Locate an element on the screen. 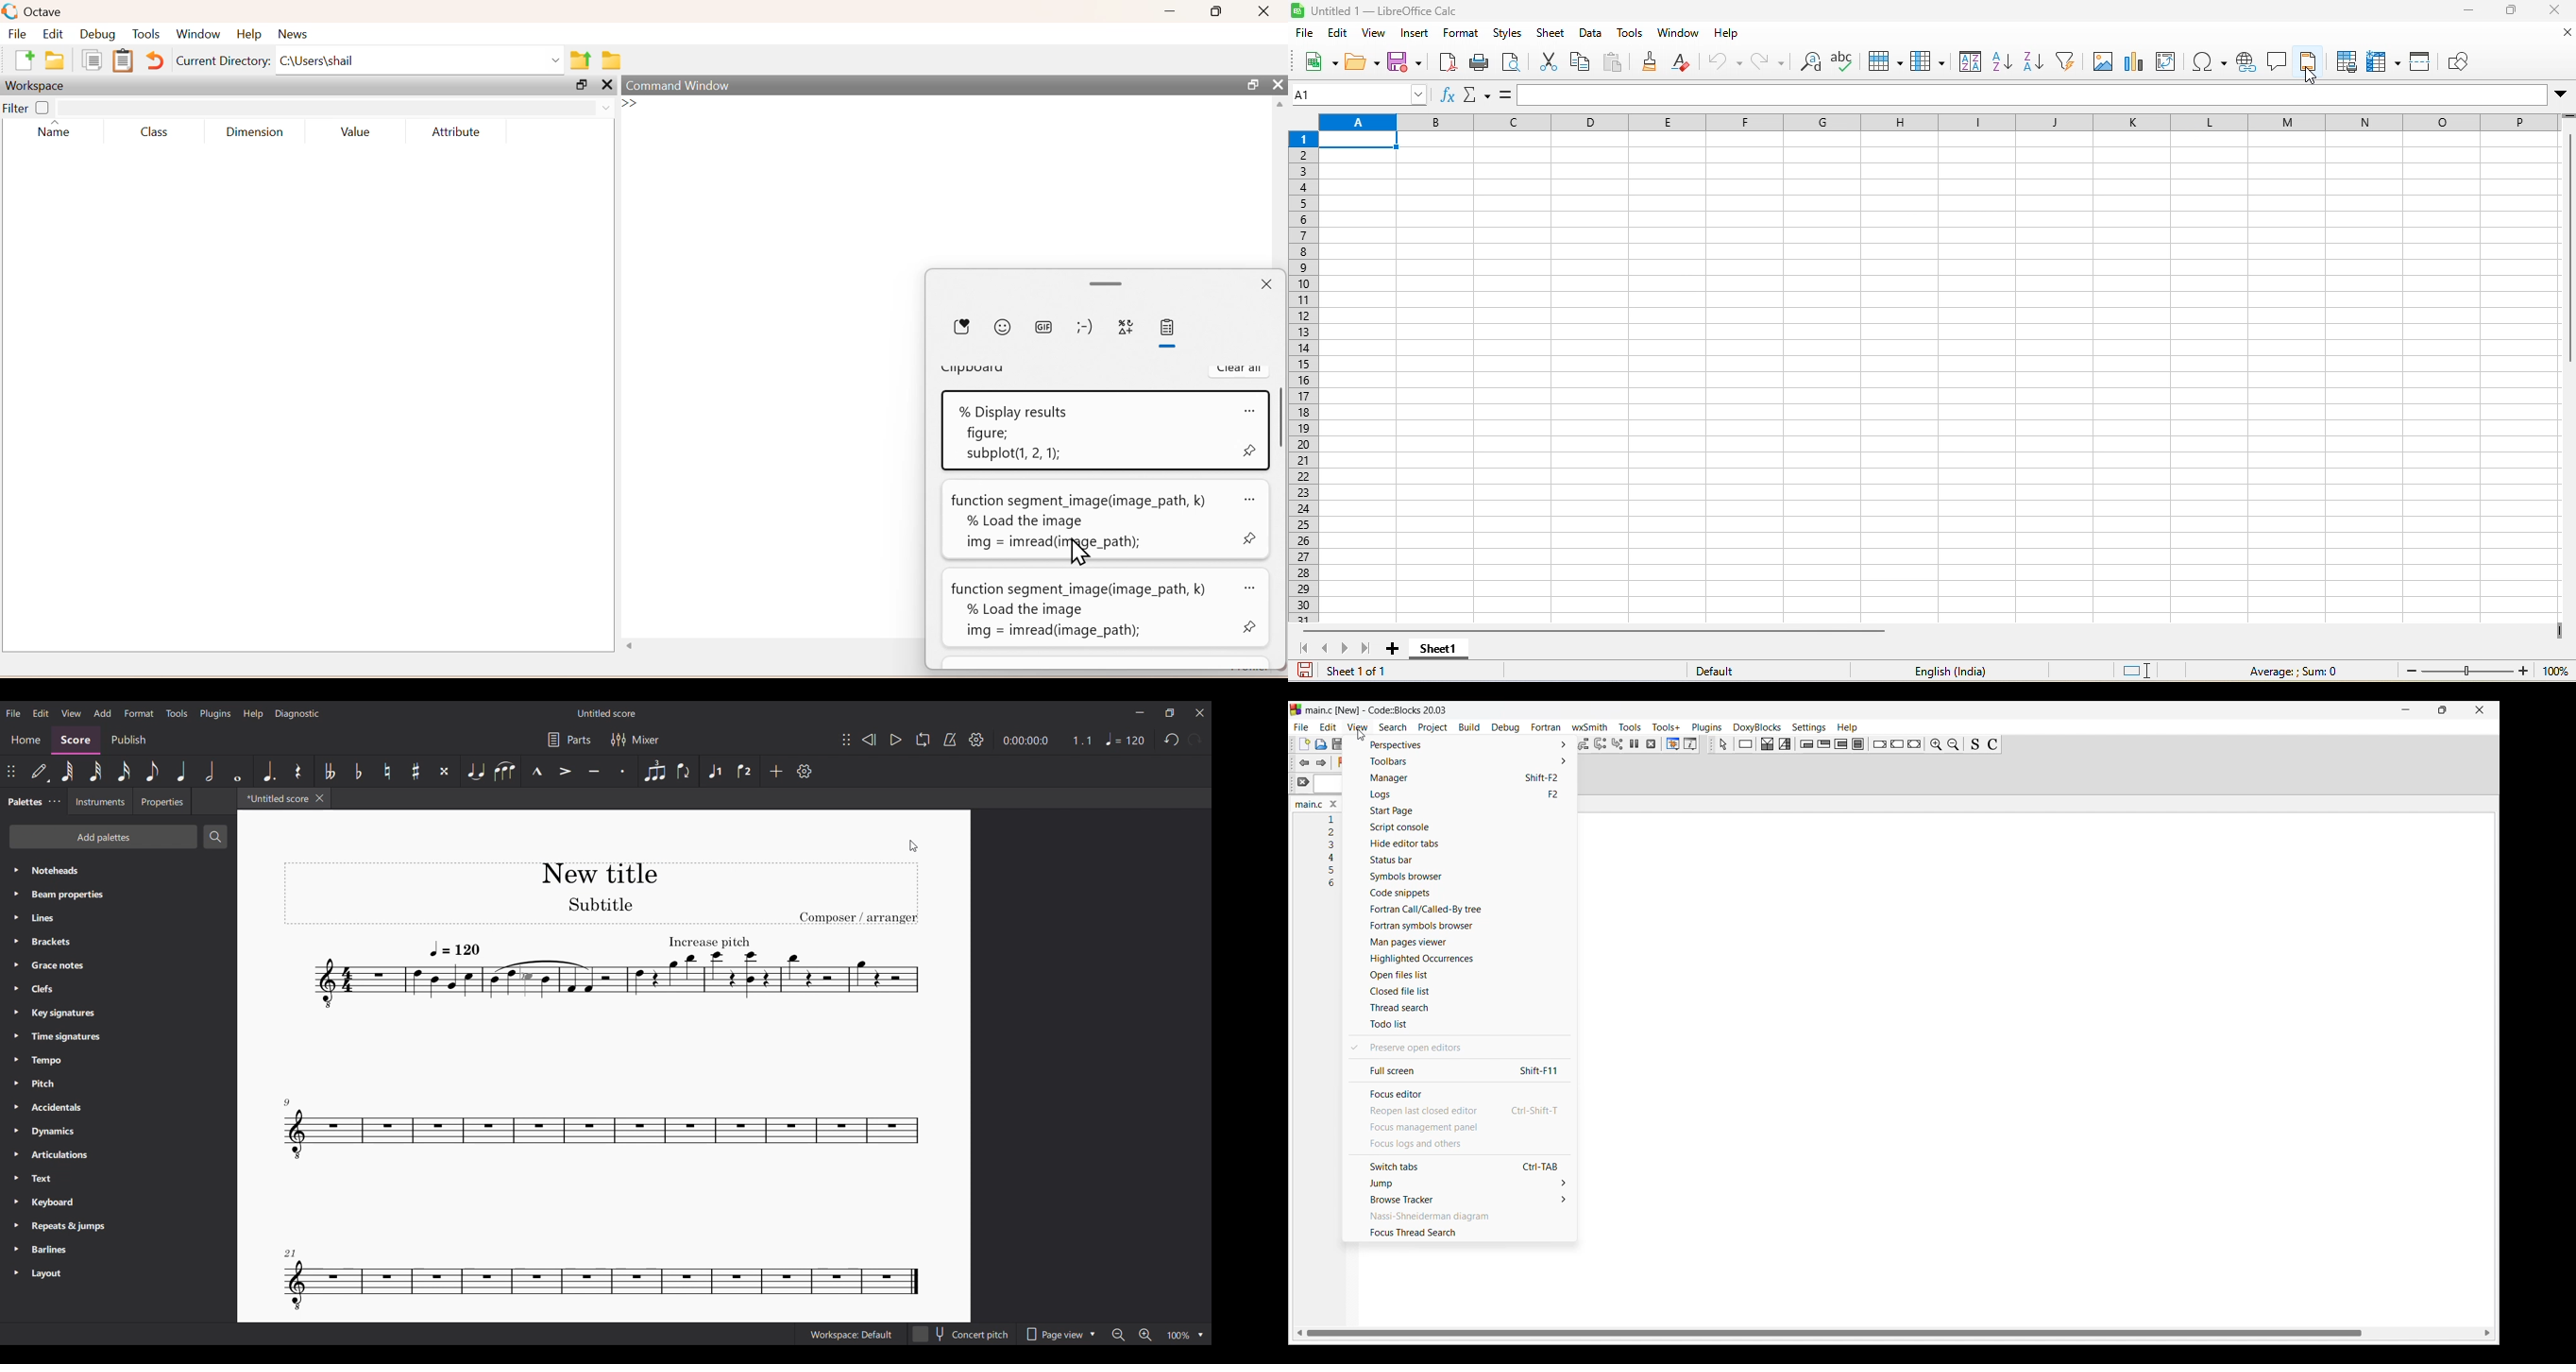 The height and width of the screenshot is (1372, 2576). copy is located at coordinates (92, 60).